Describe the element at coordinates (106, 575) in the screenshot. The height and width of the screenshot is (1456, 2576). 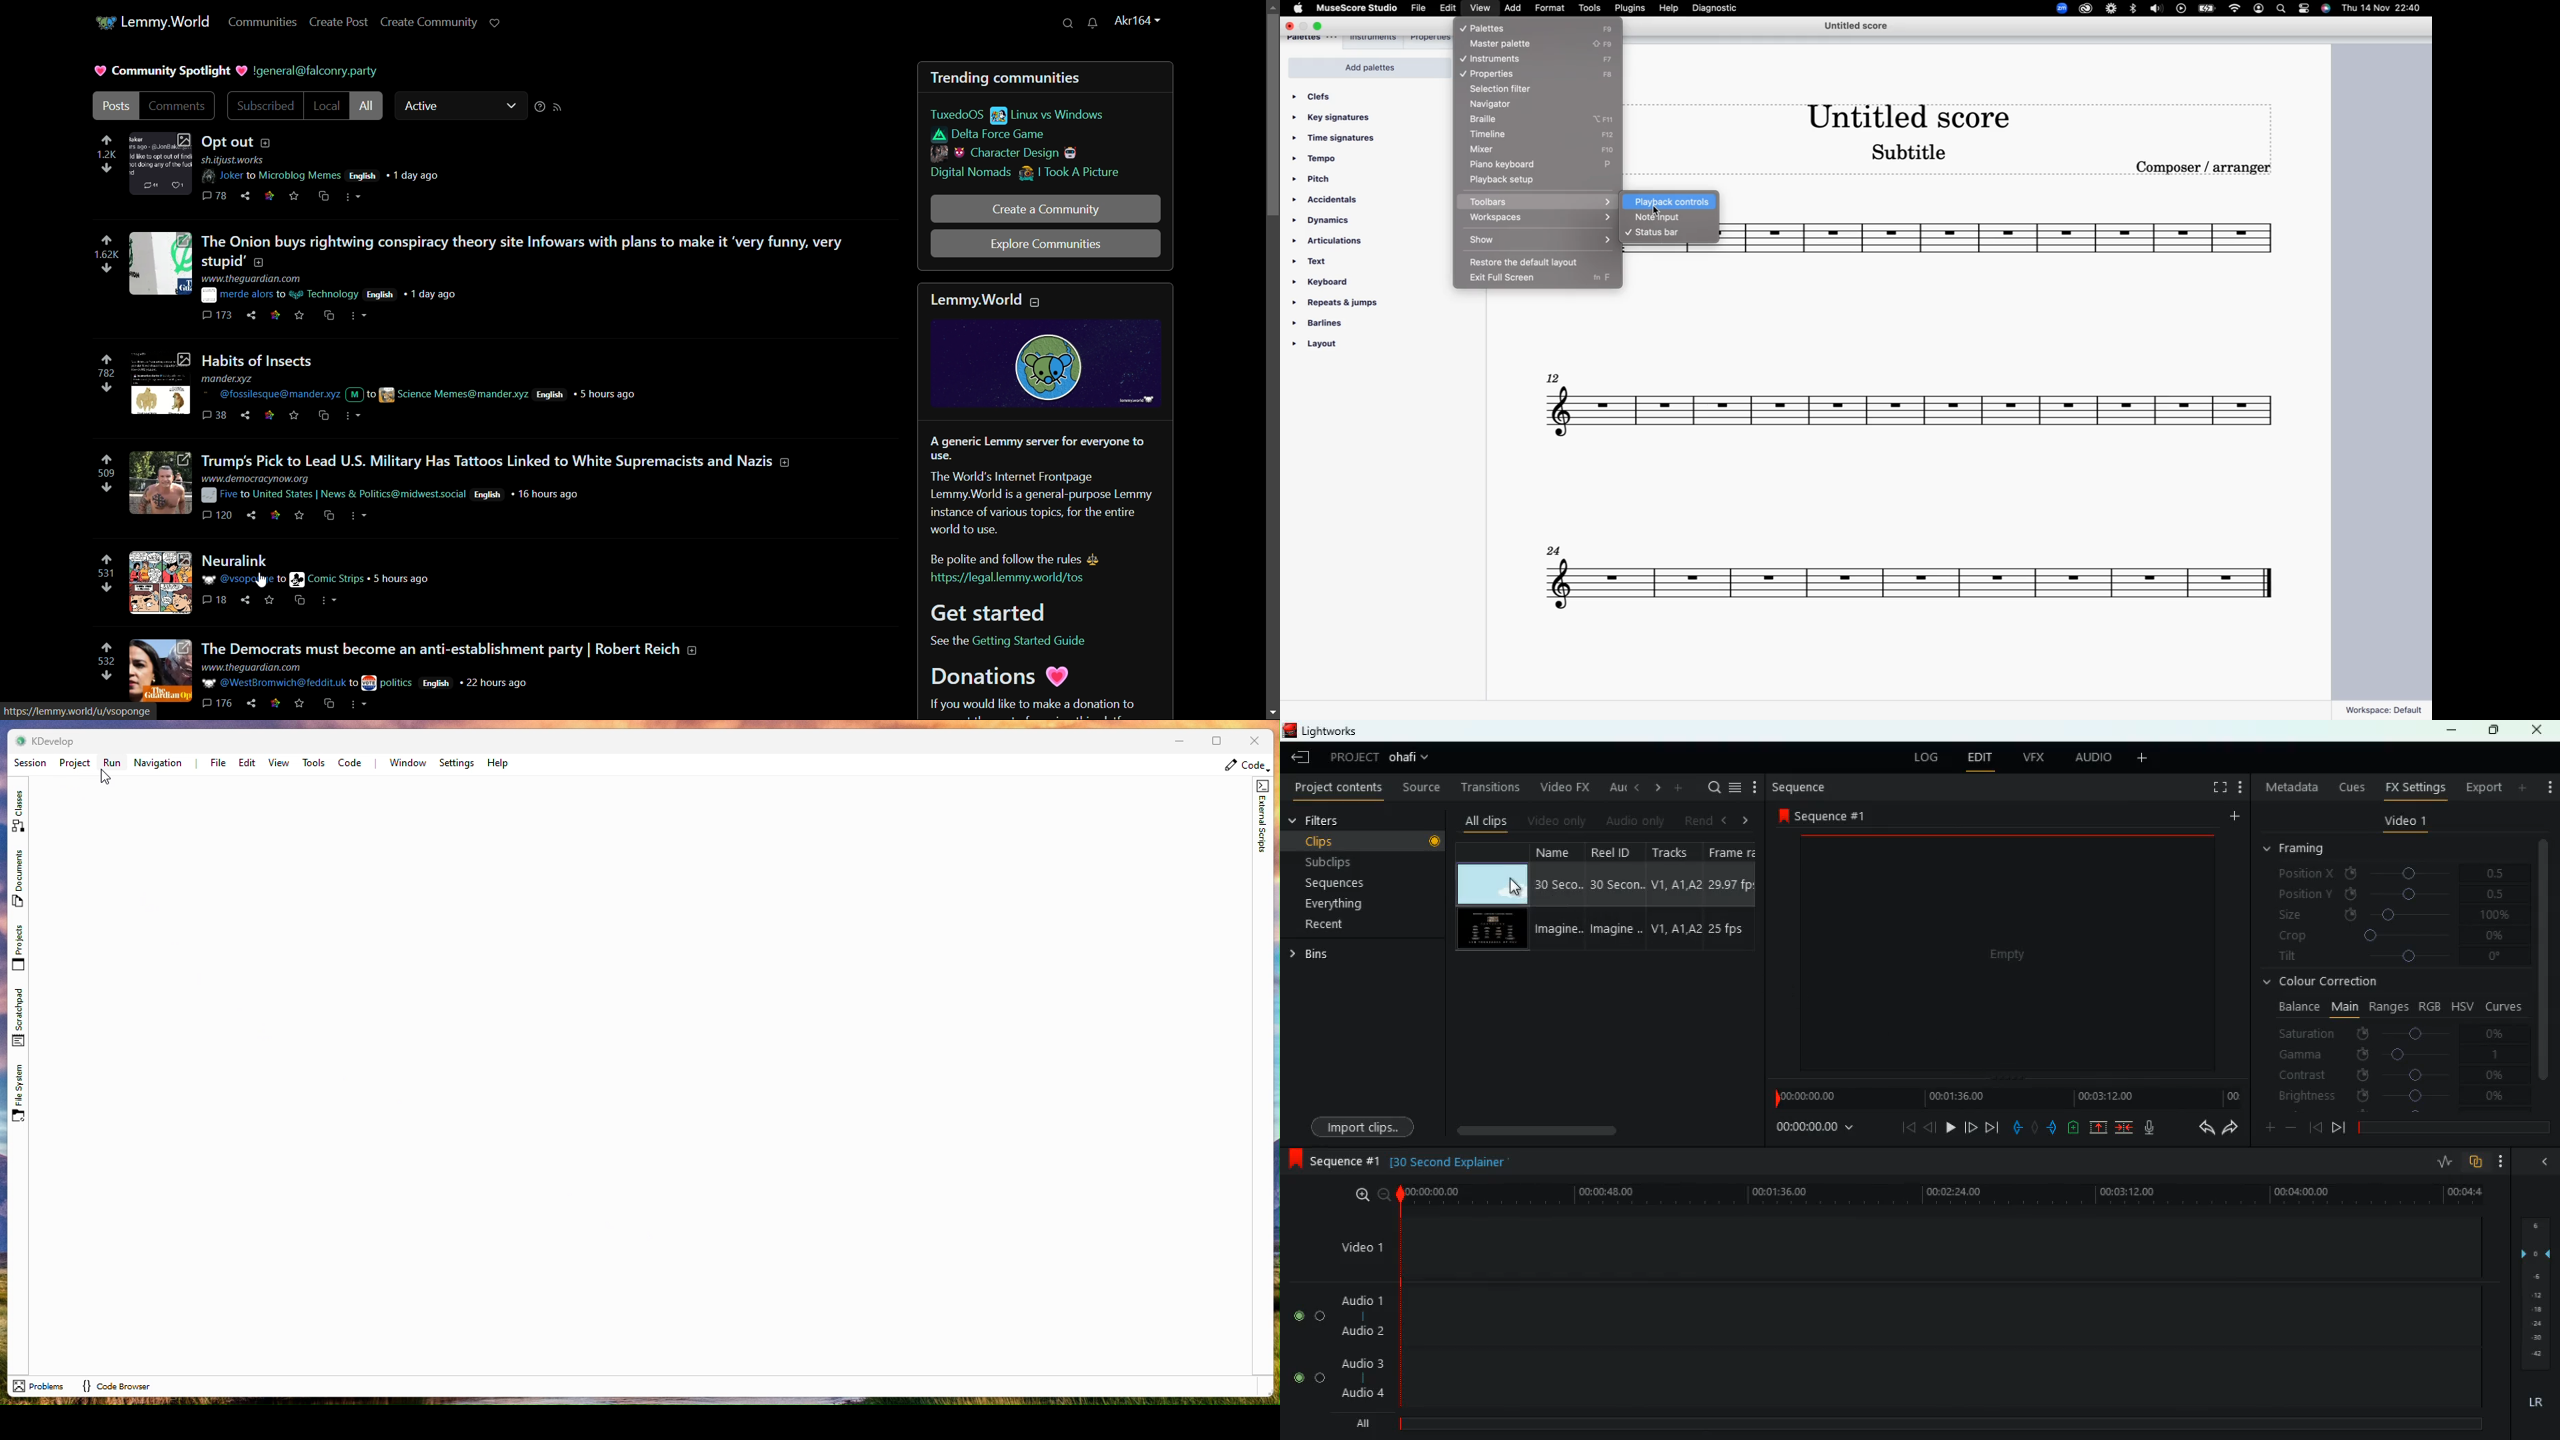
I see `number of votes` at that location.